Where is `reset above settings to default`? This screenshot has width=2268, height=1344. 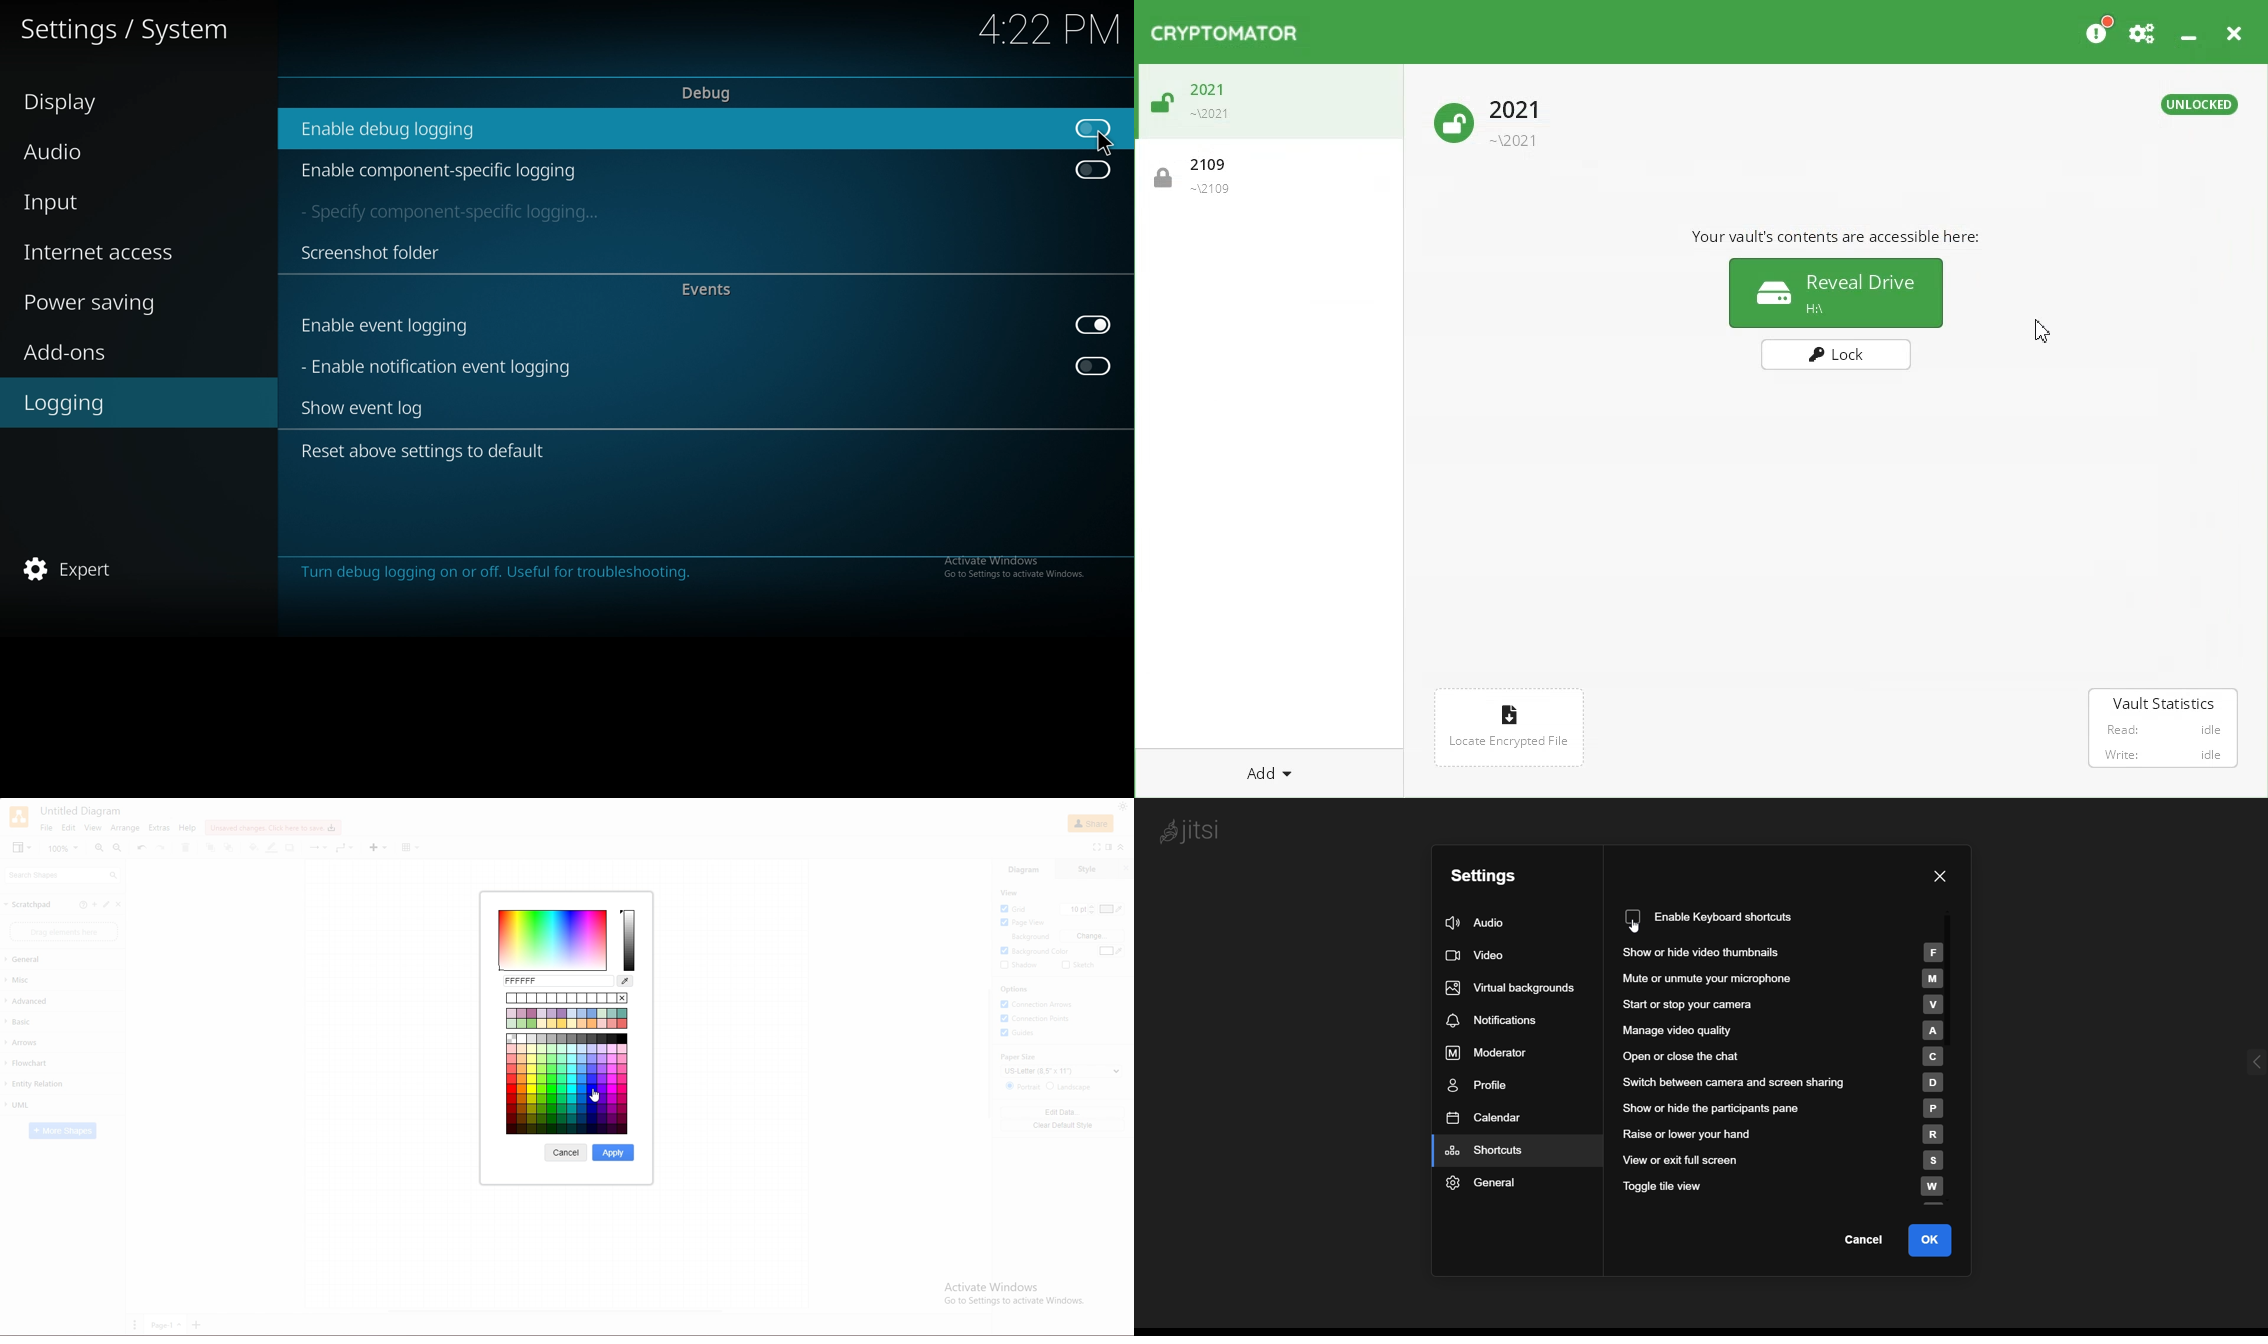 reset above settings to default is located at coordinates (433, 454).